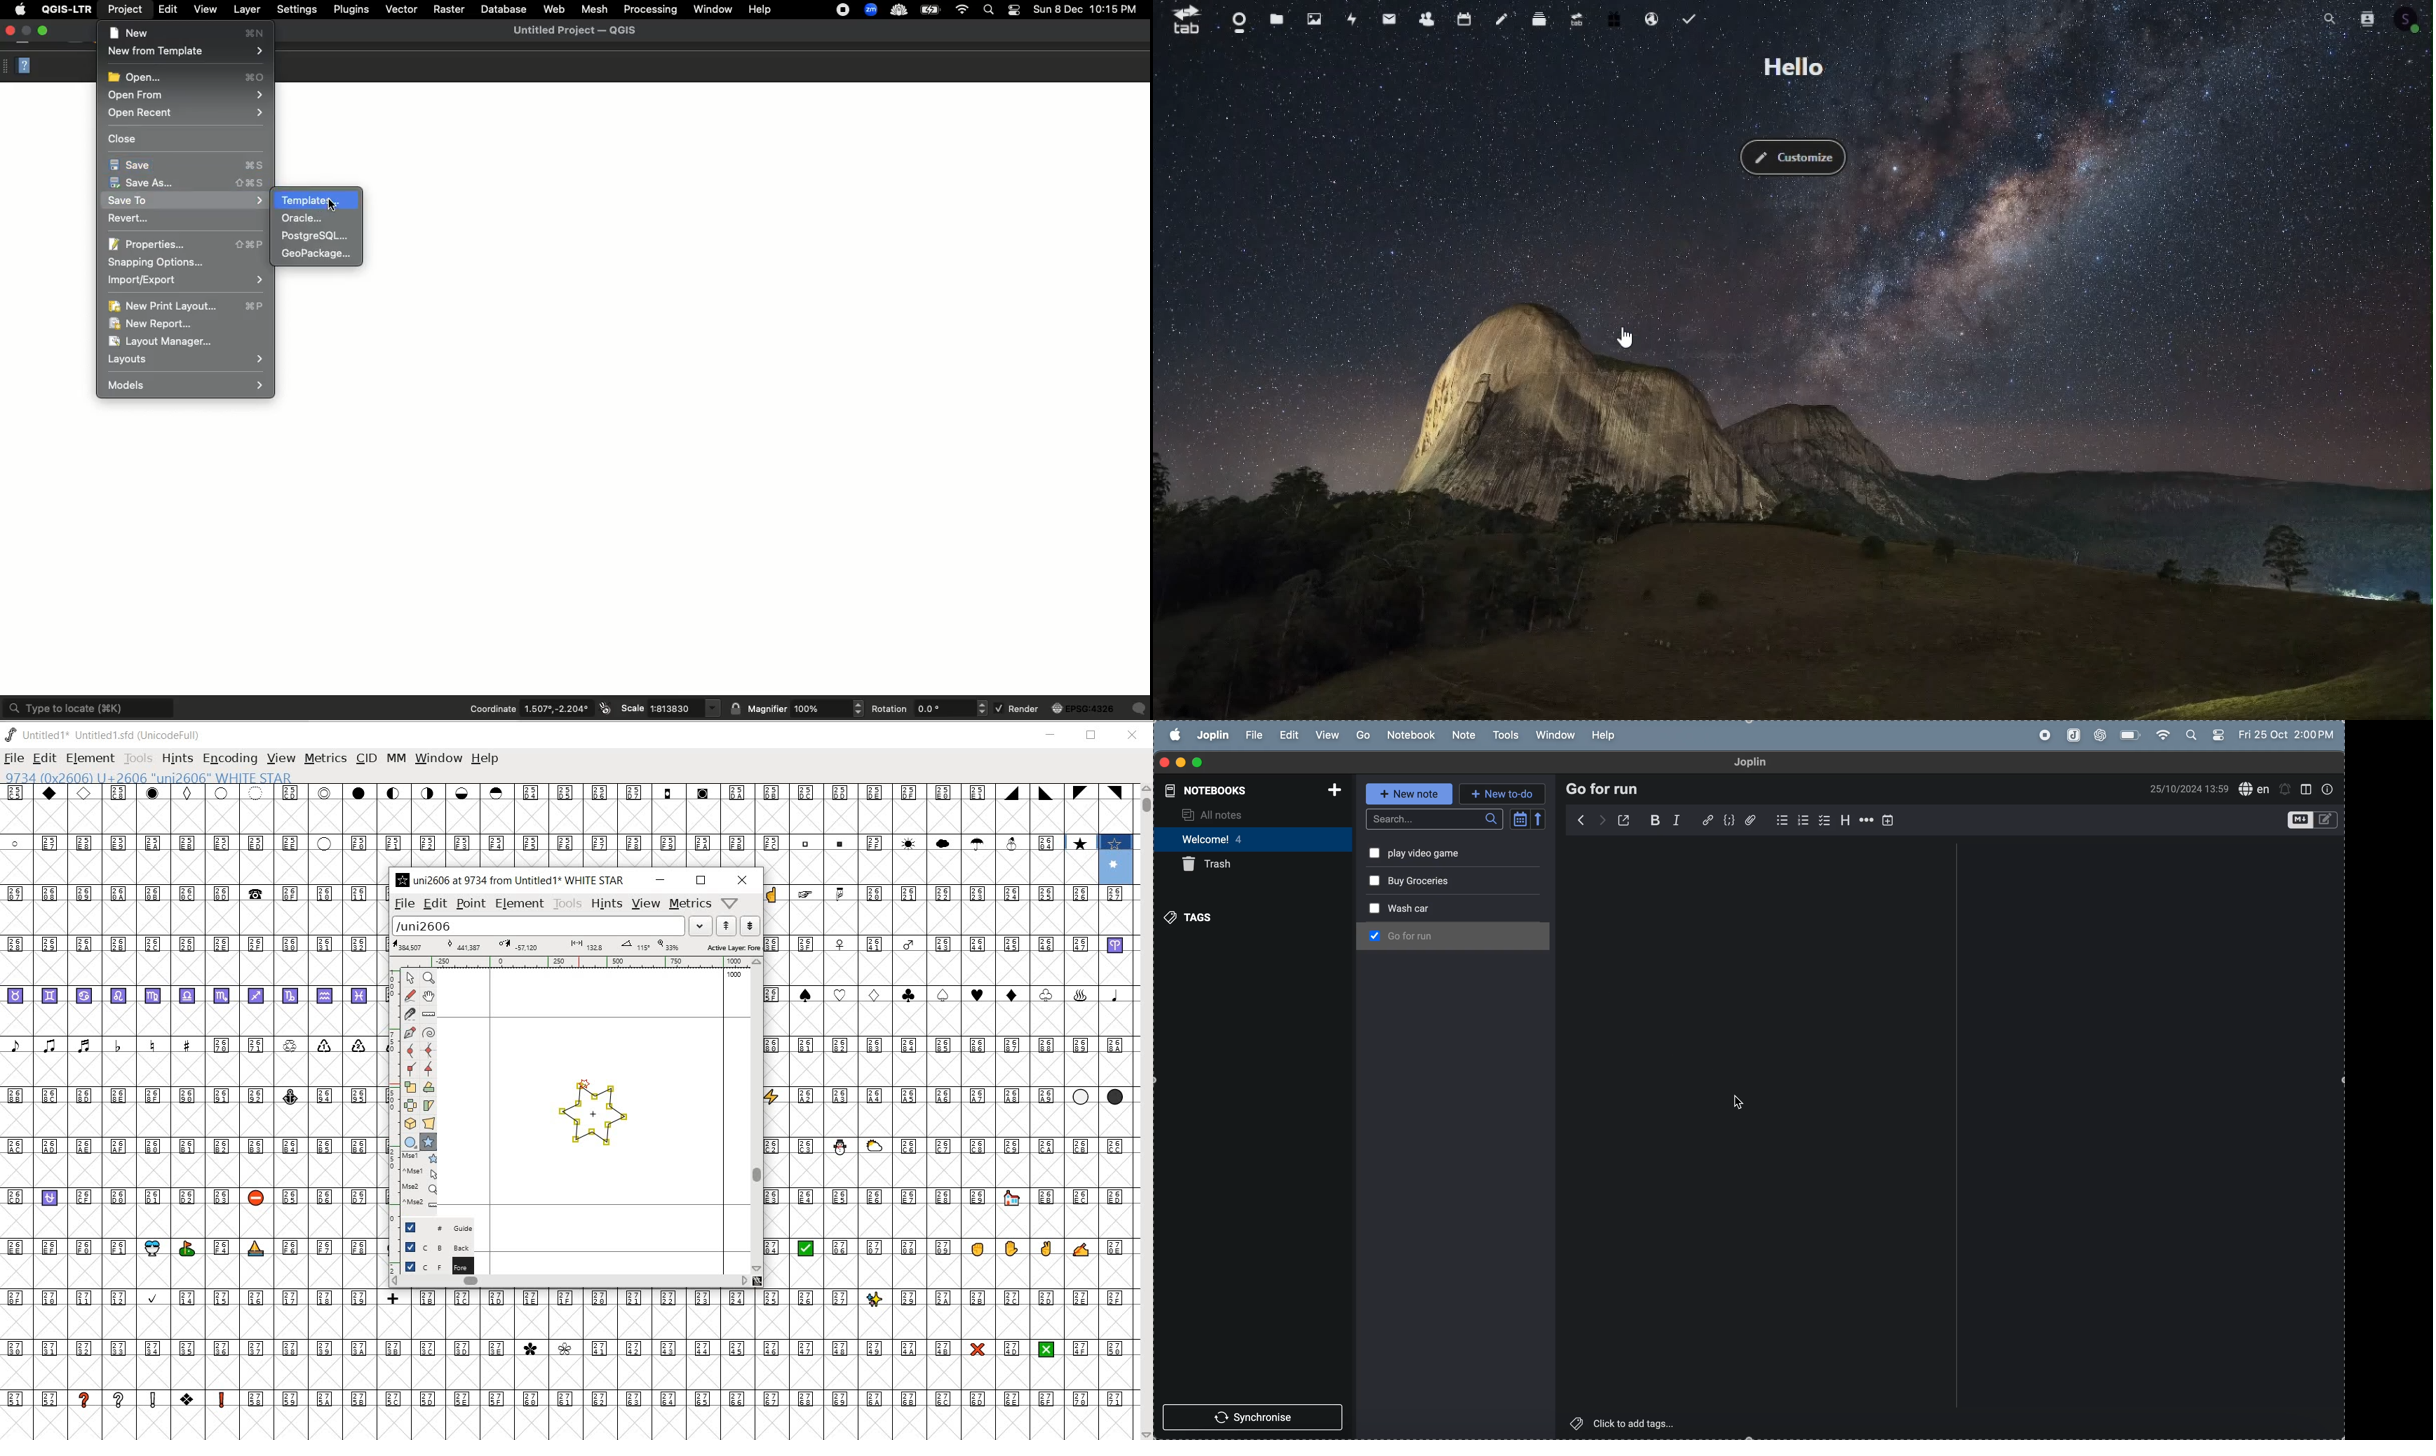 The height and width of the screenshot is (1456, 2436). Describe the element at coordinates (575, 1282) in the screenshot. I see `SCROLLBAR` at that location.